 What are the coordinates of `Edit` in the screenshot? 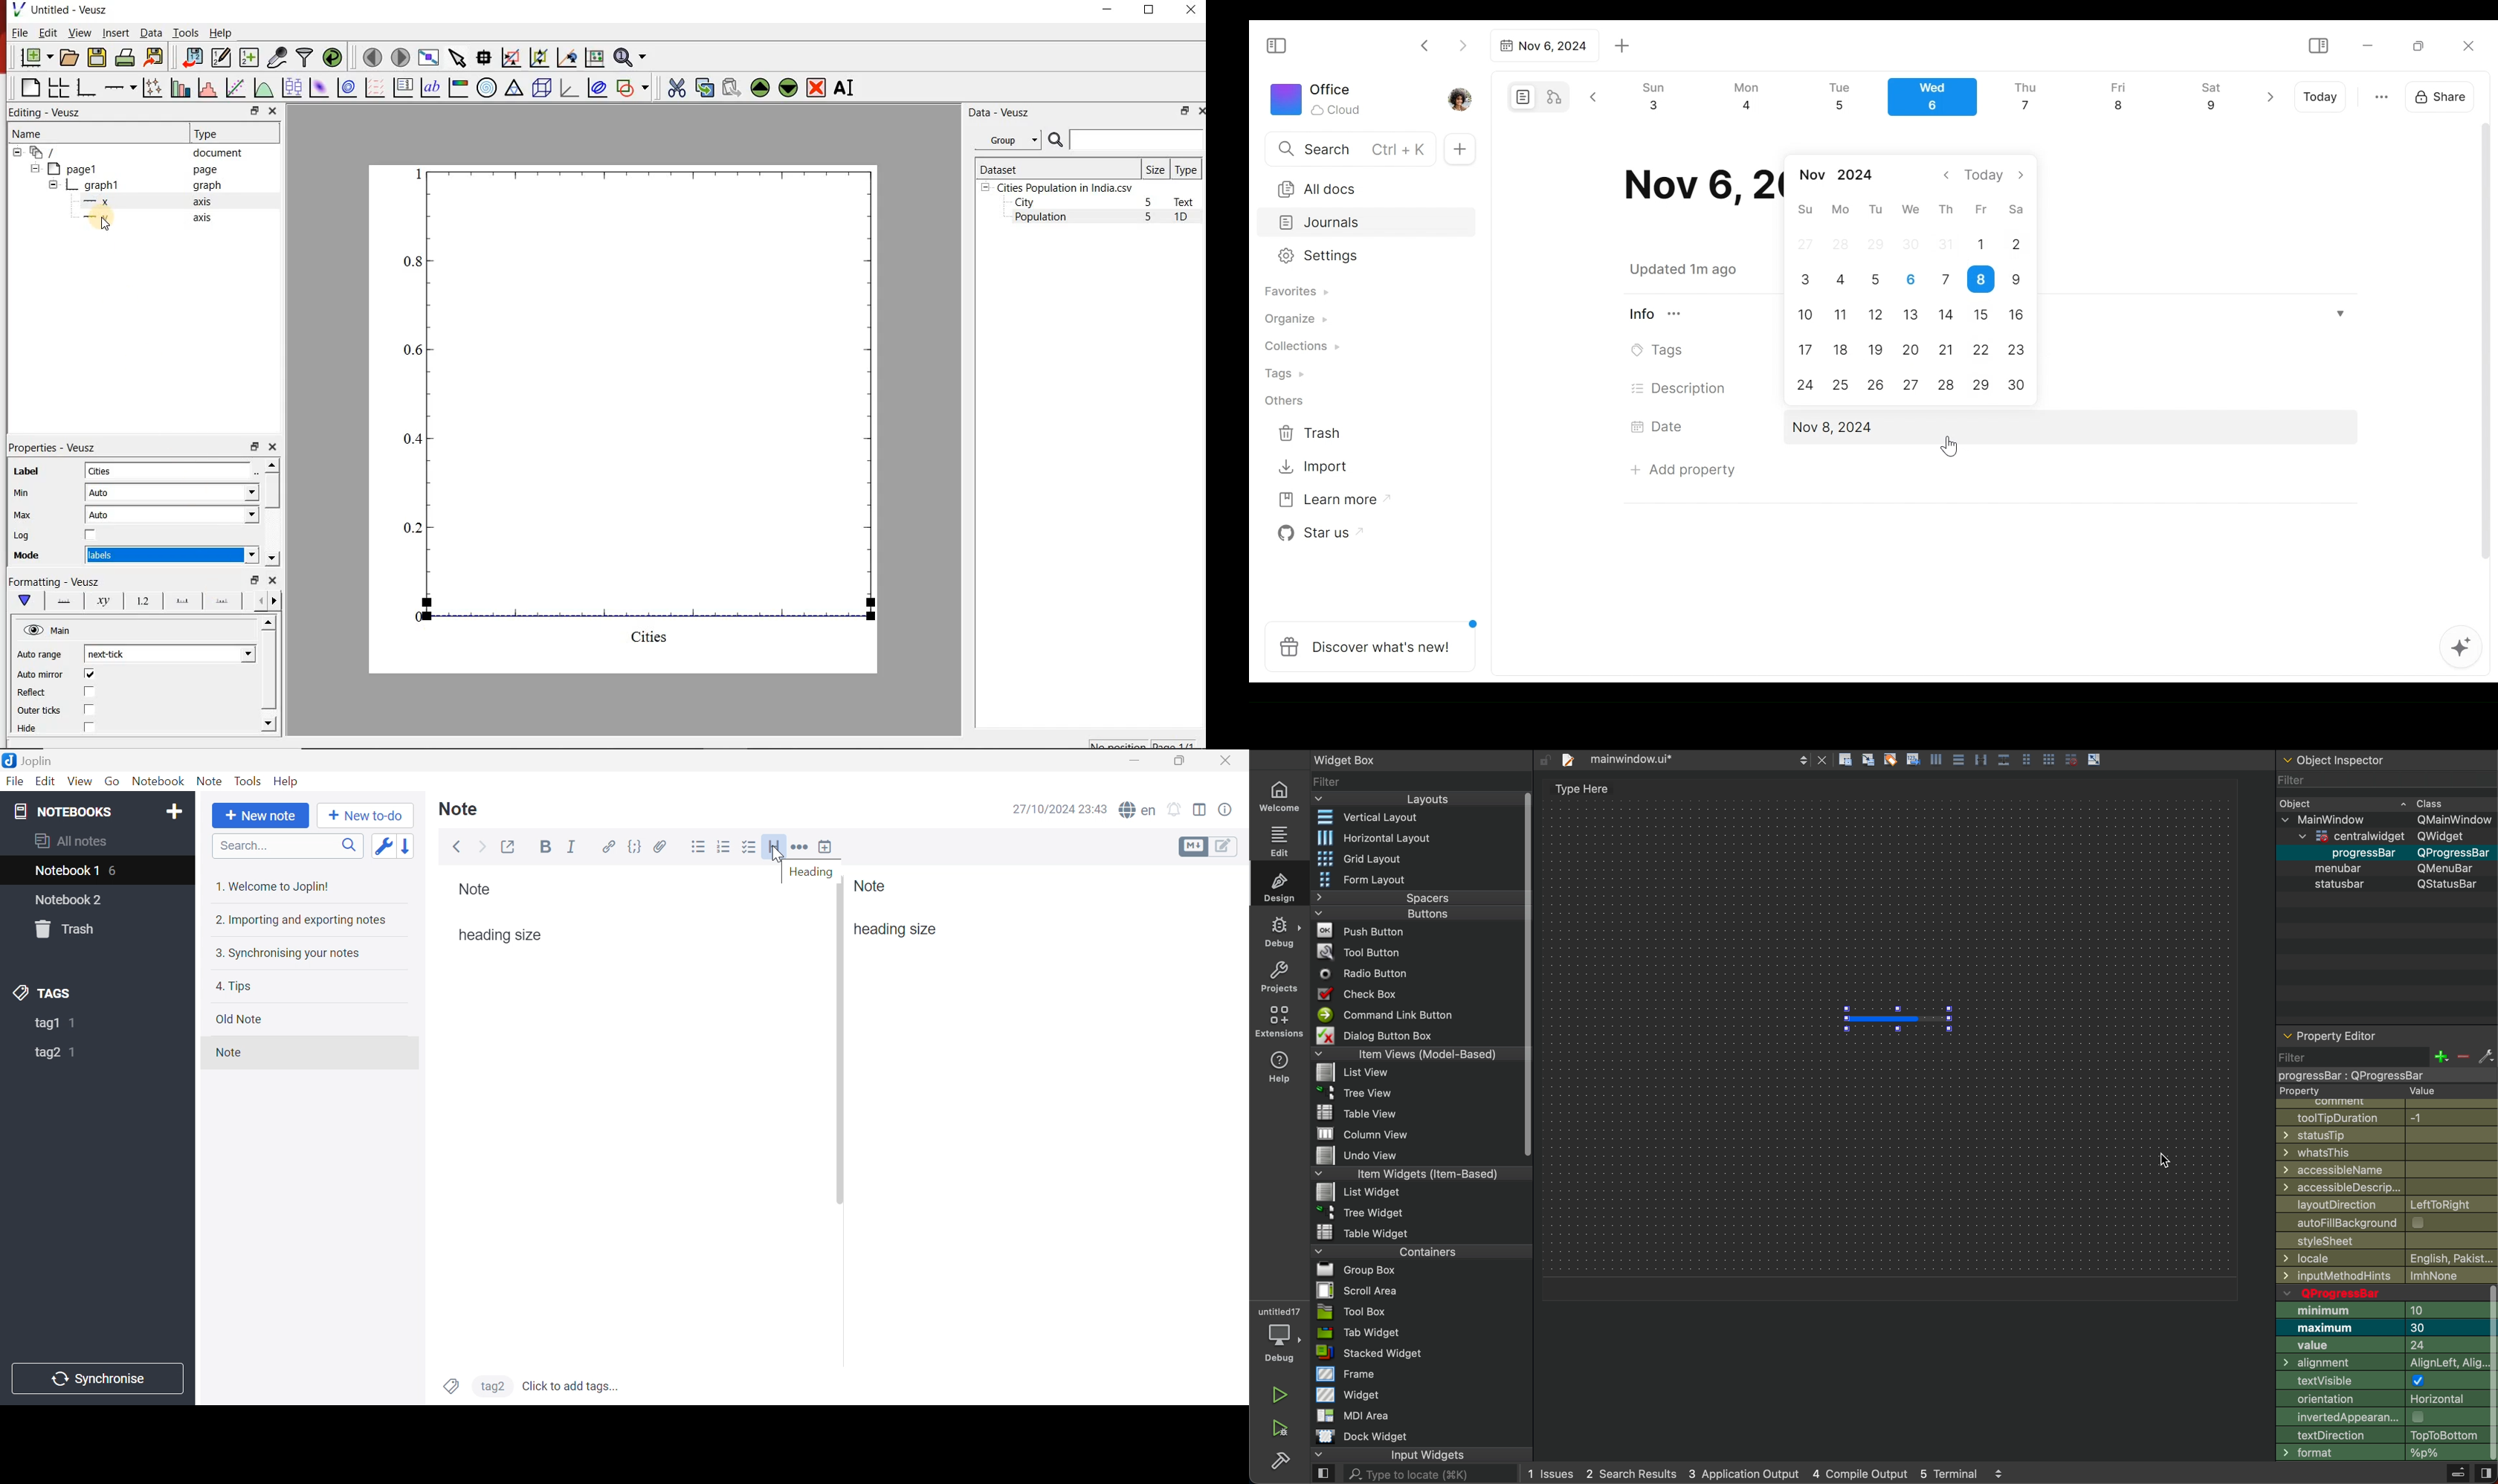 It's located at (46, 781).